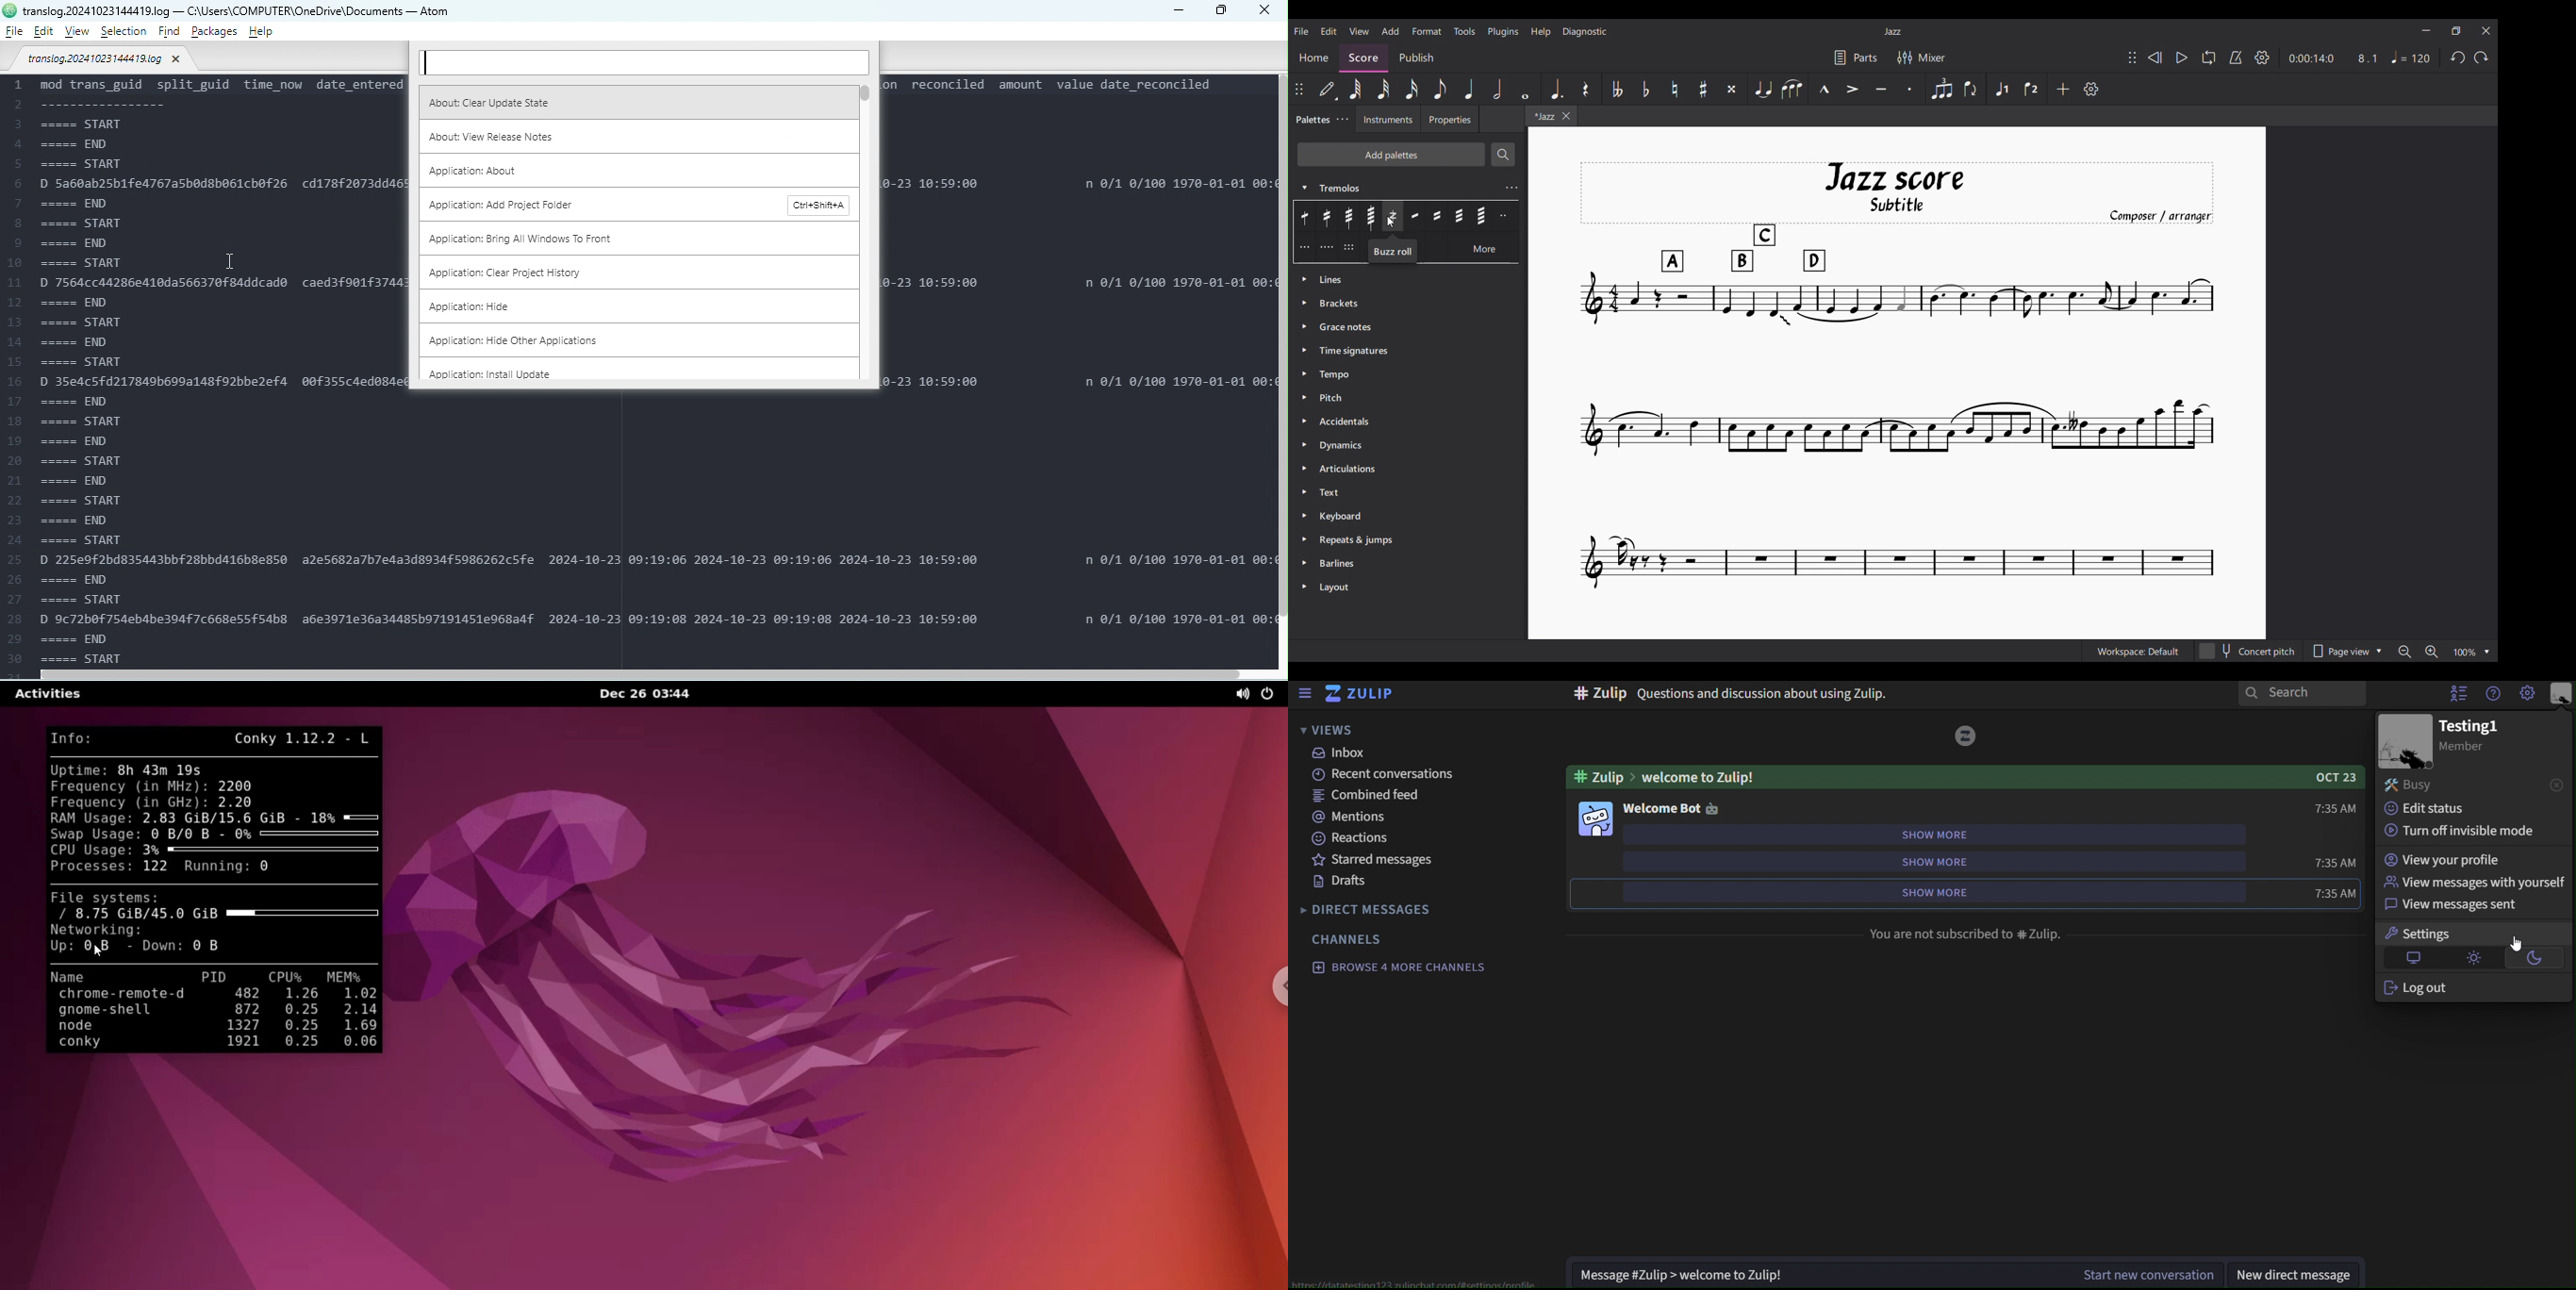 The width and height of the screenshot is (2576, 1316). Describe the element at coordinates (1364, 58) in the screenshot. I see `Score` at that location.